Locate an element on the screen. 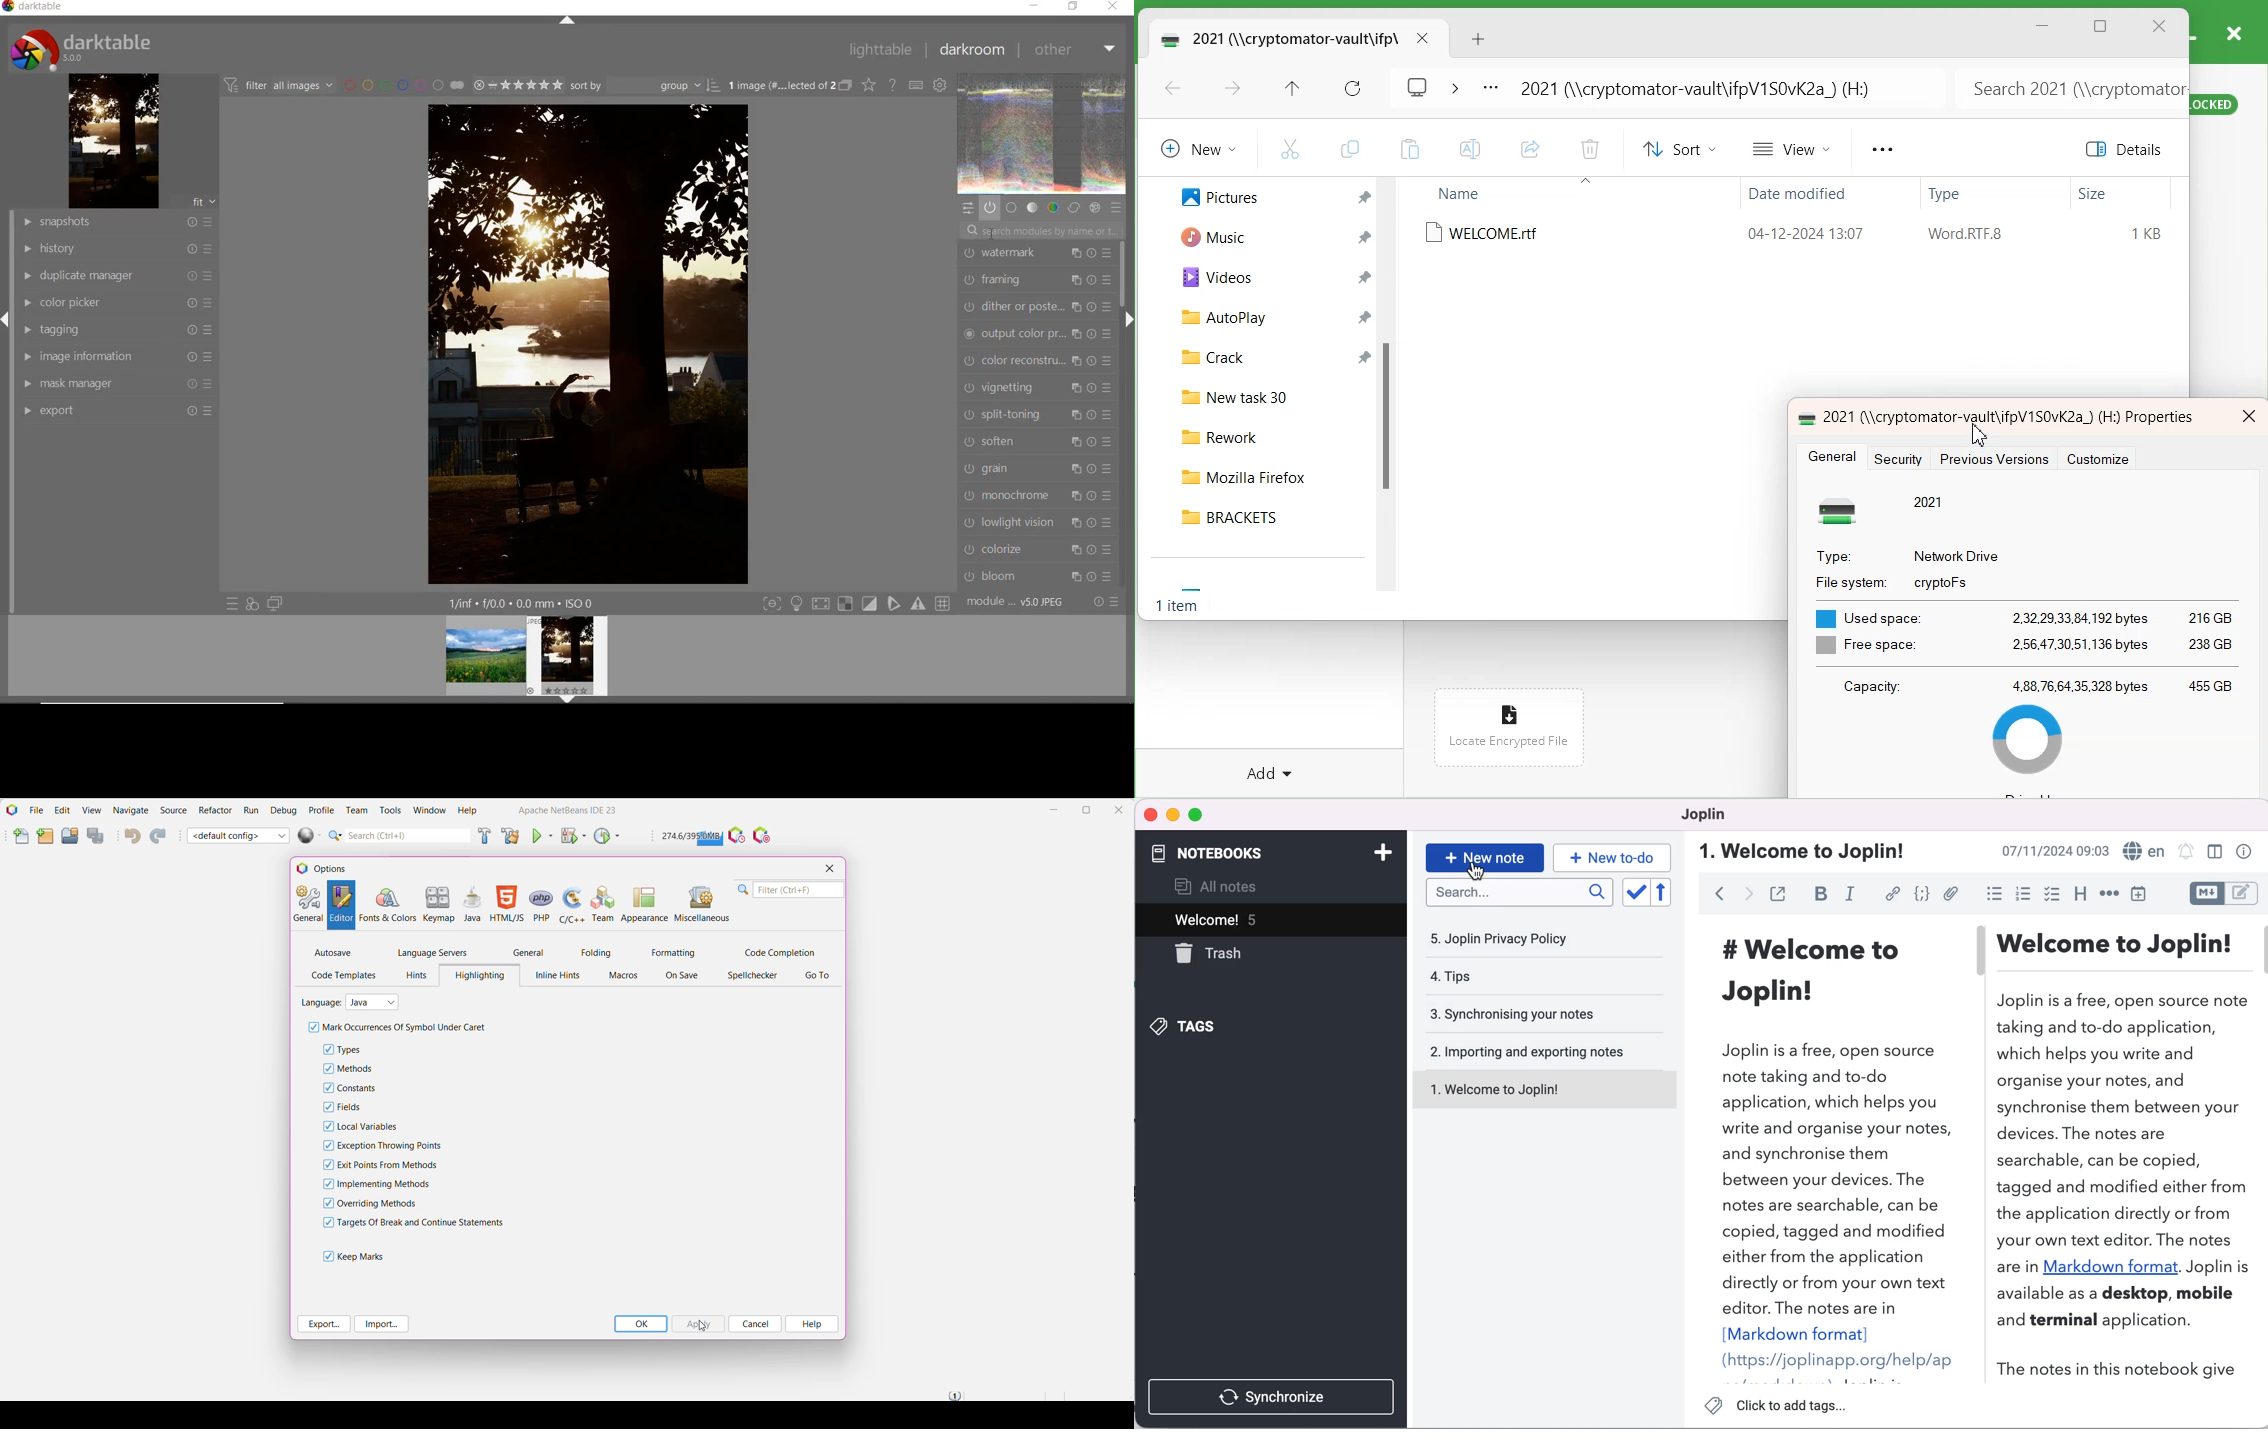 This screenshot has height=1456, width=2268. welcome! 5 is located at coordinates (1254, 922).